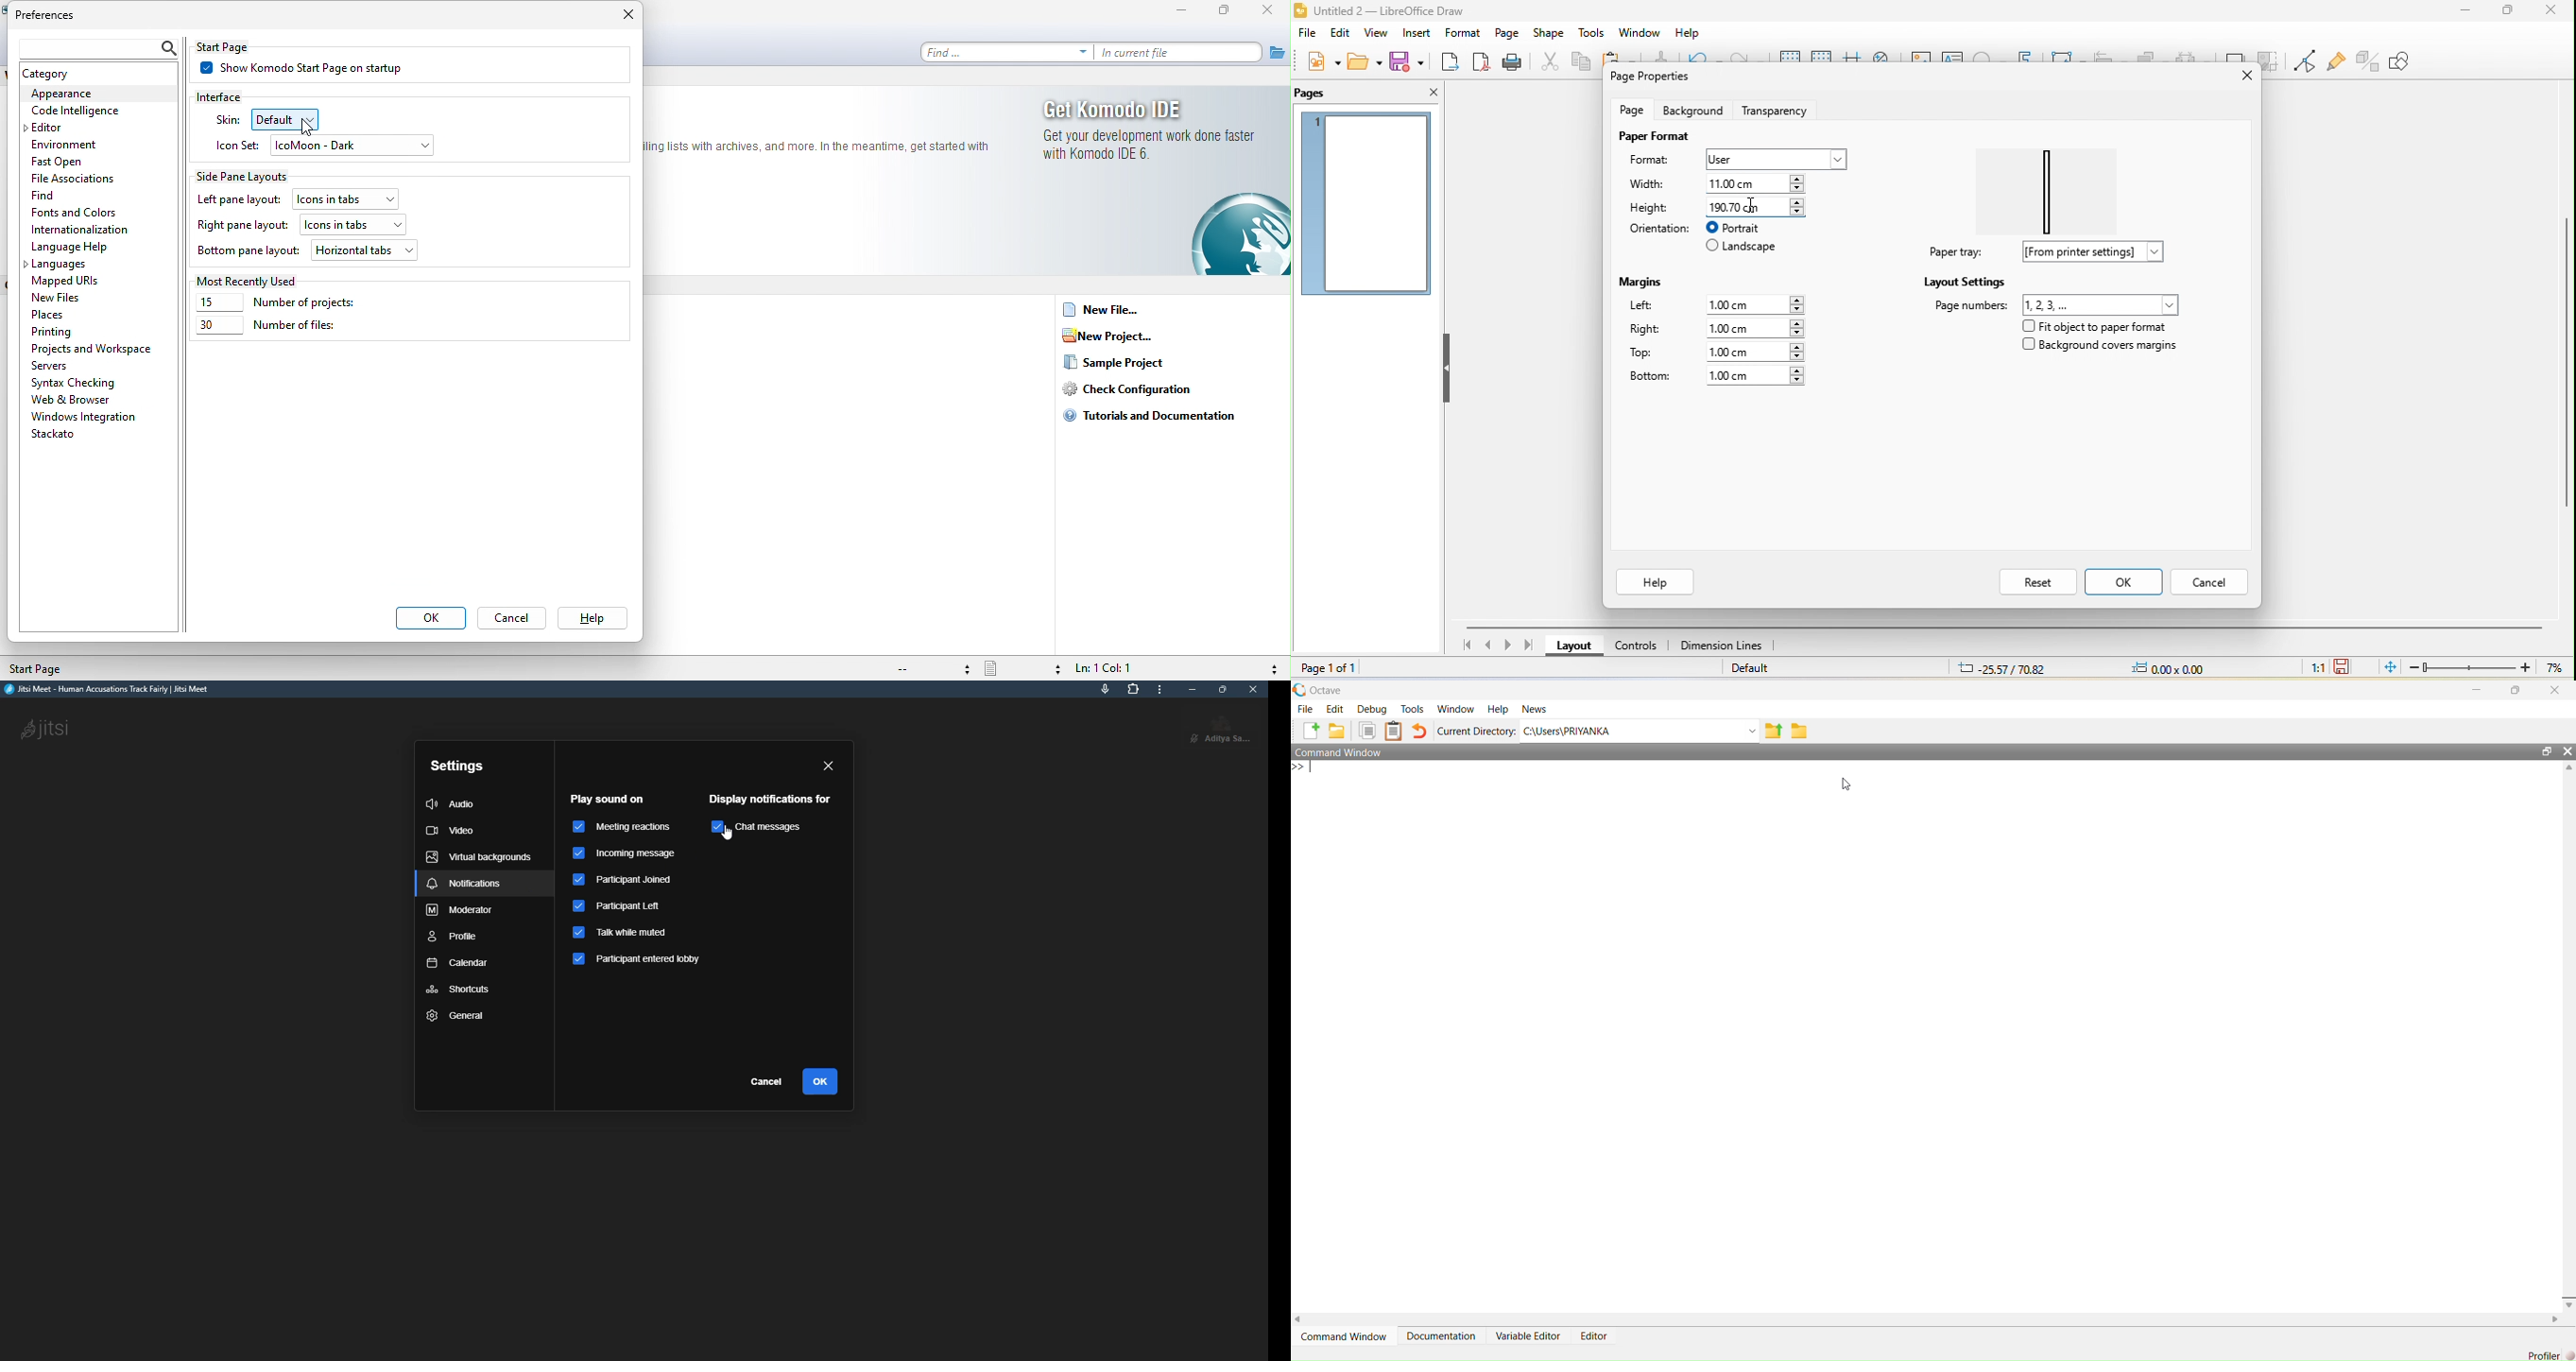 The image size is (2576, 1372). I want to click on Variable Editor, so click(1529, 1336).